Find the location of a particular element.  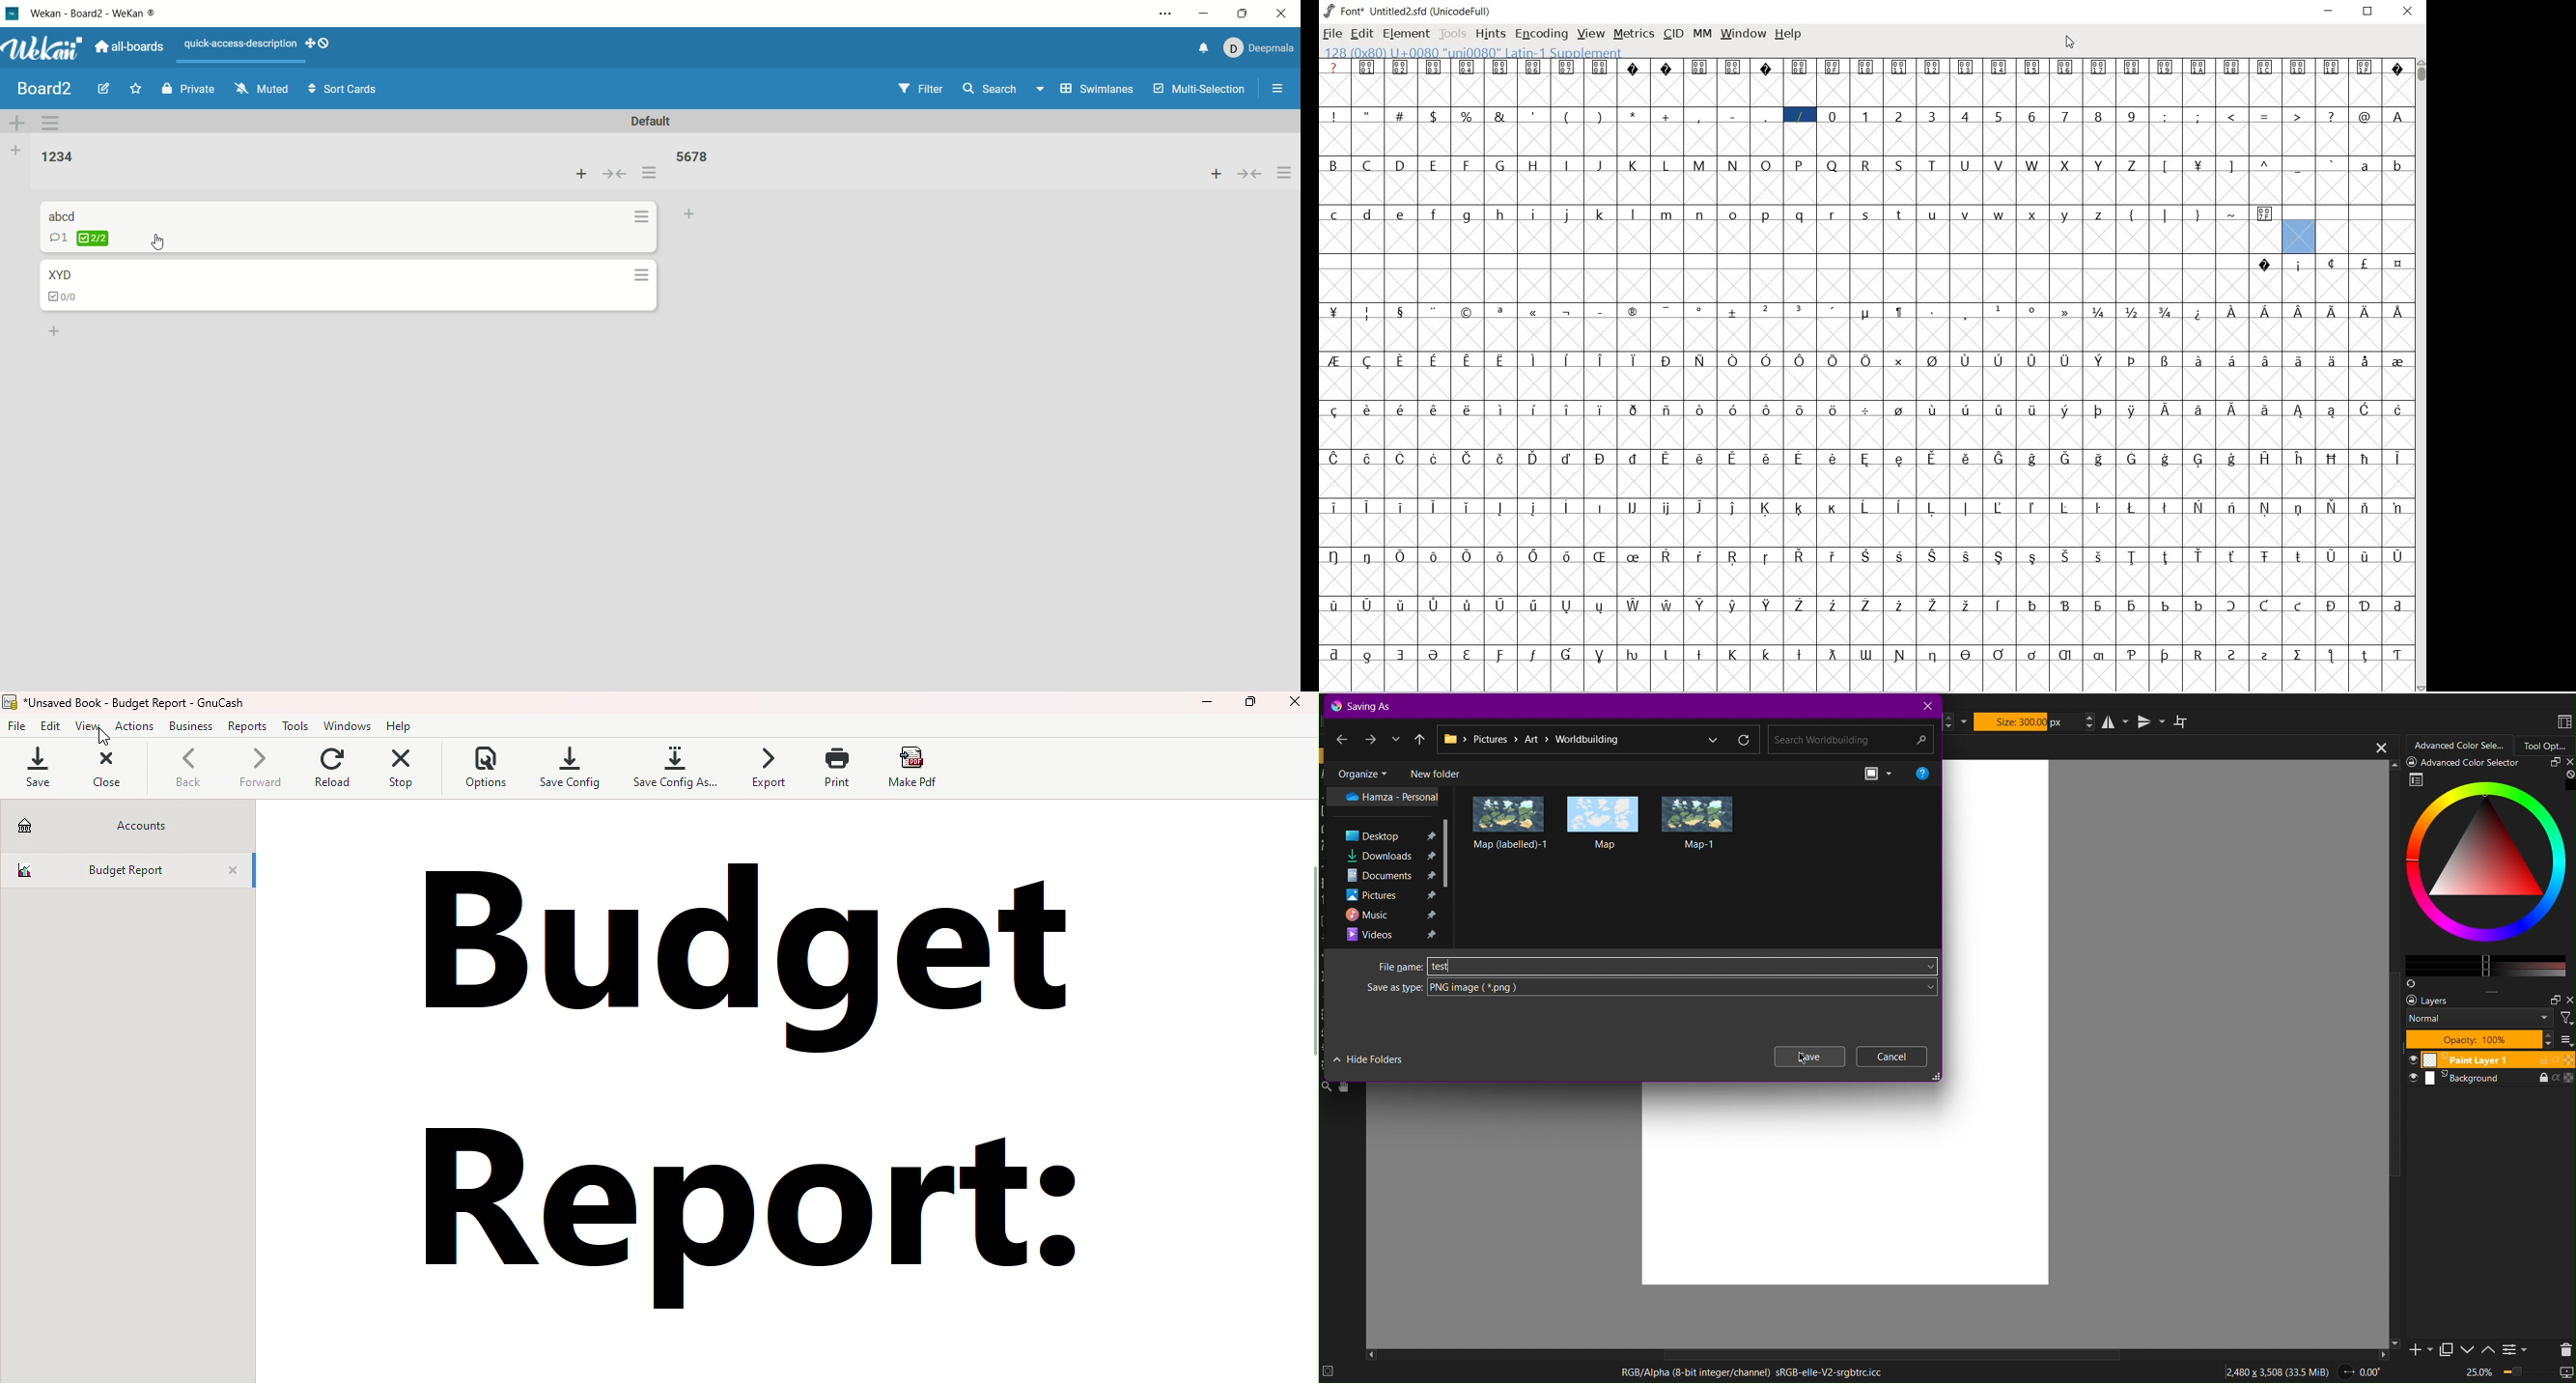

glyph is located at coordinates (1965, 166).